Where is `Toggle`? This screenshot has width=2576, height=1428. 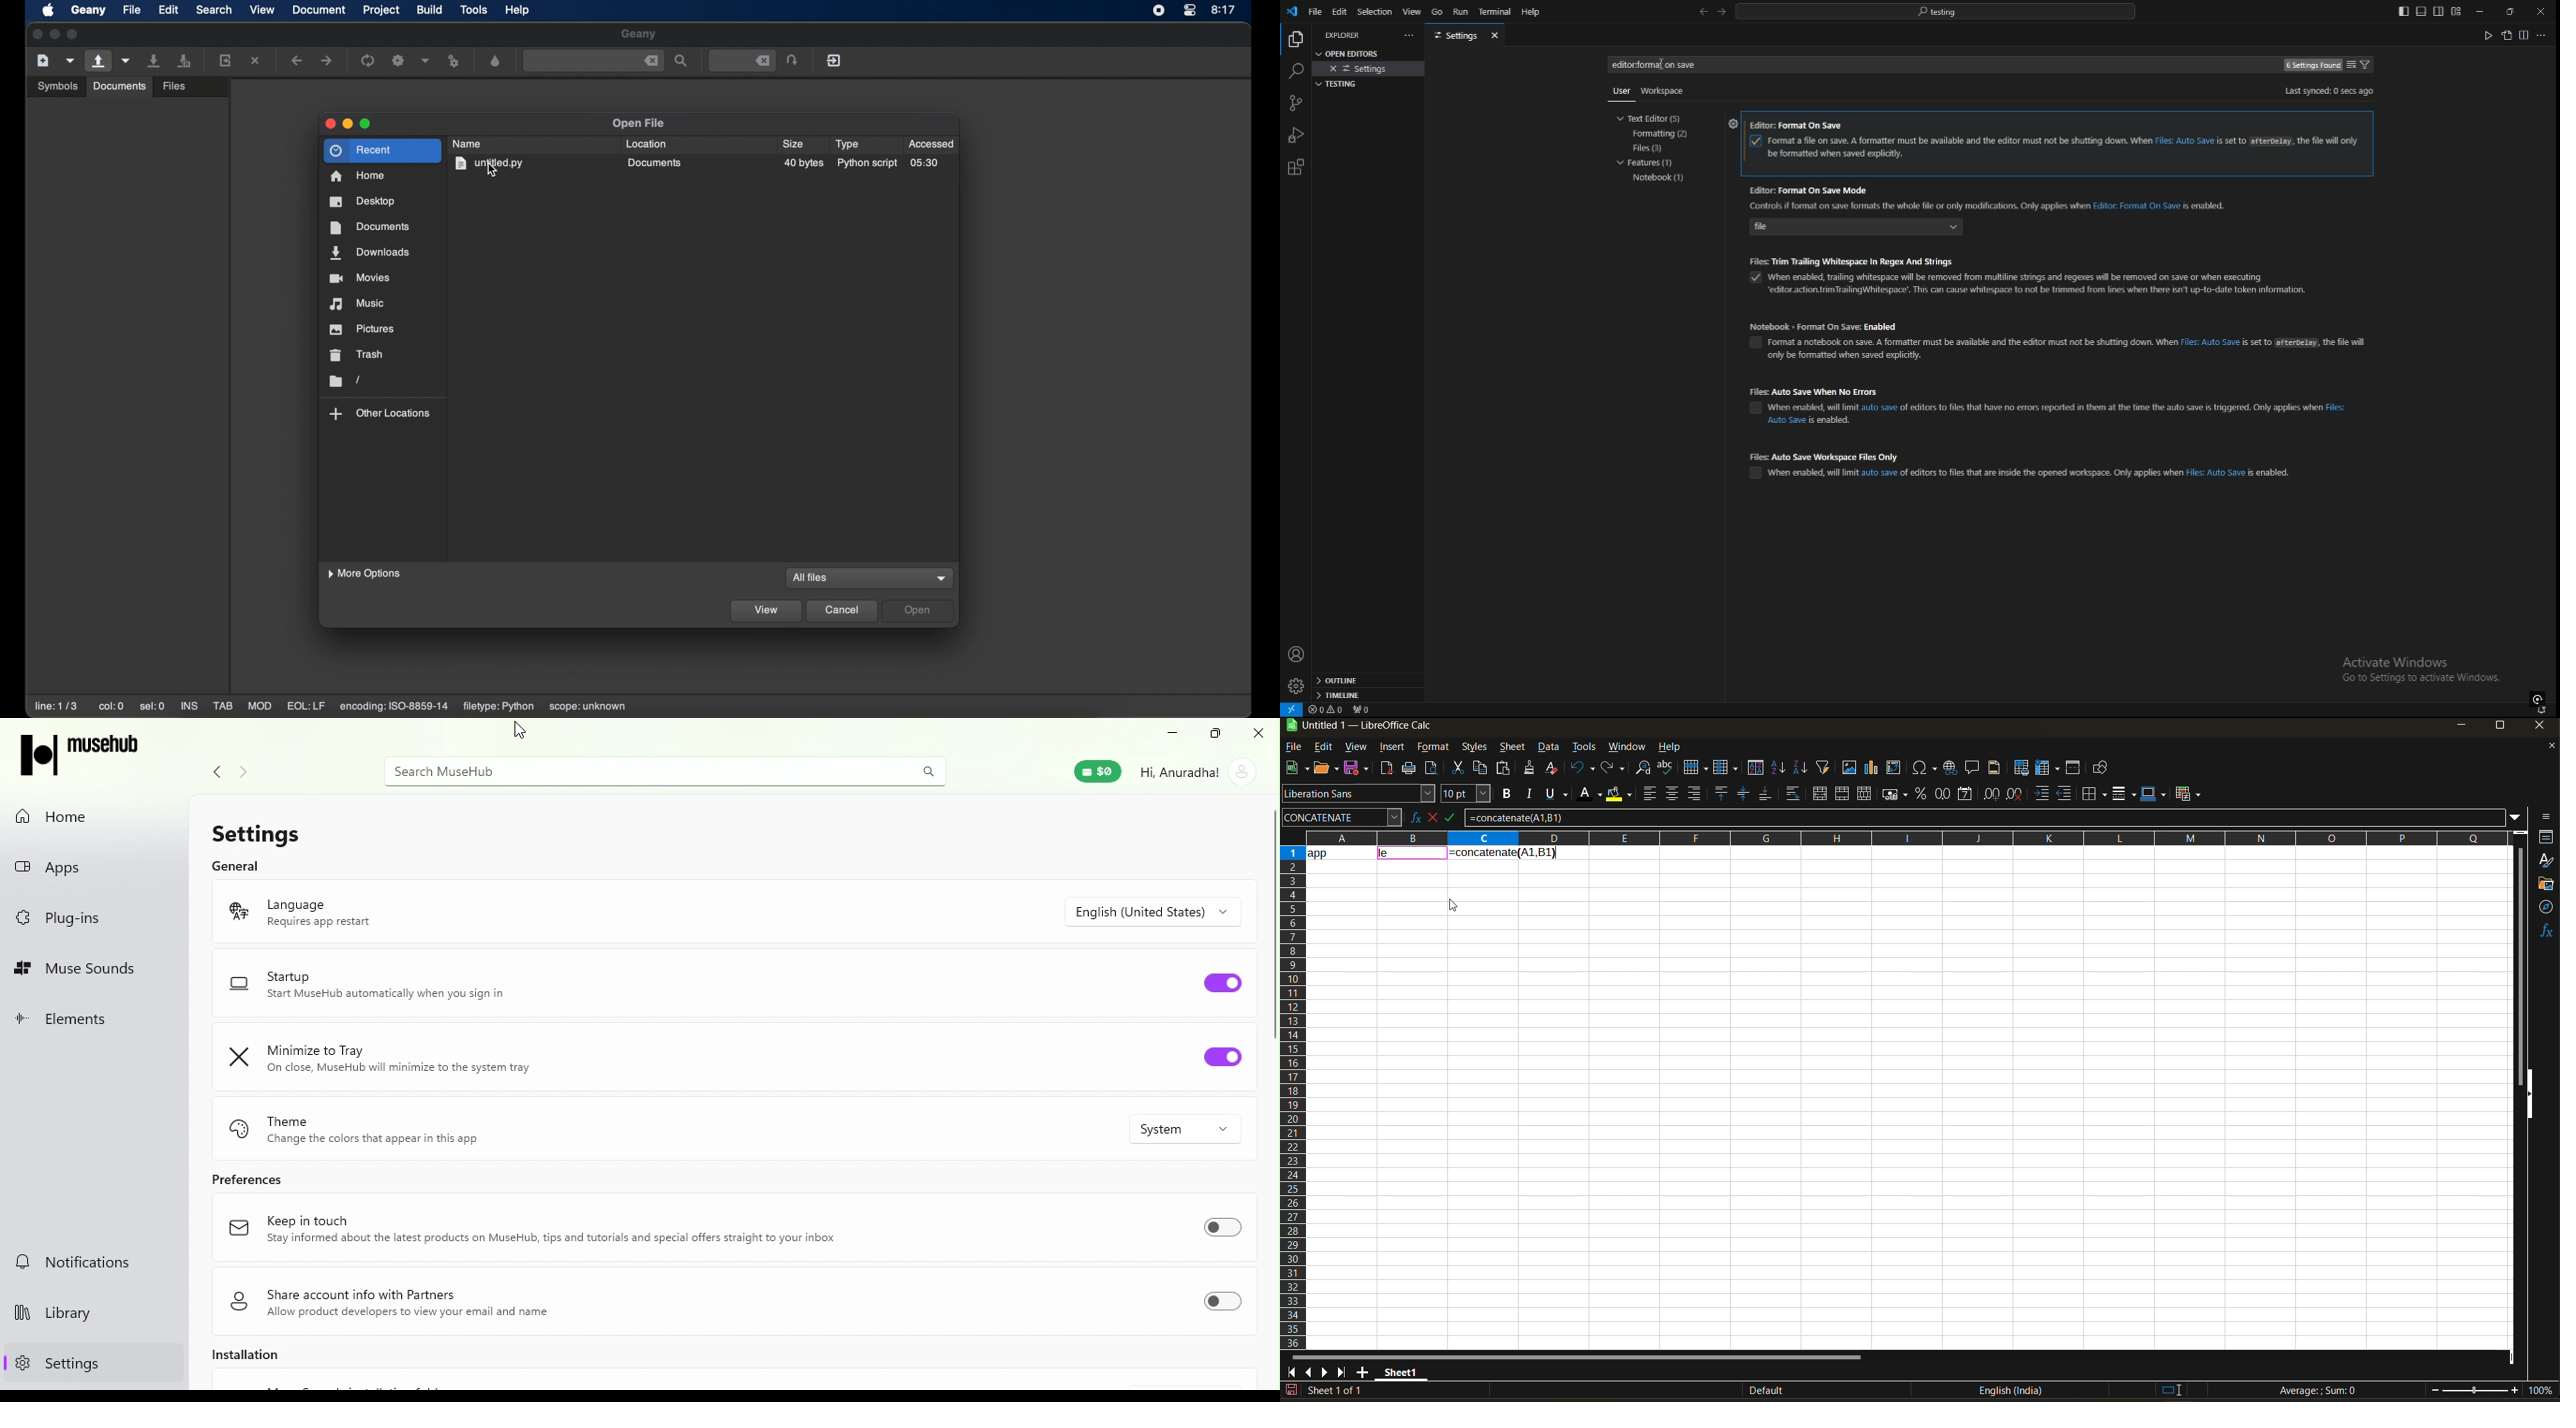
Toggle is located at coordinates (1225, 1306).